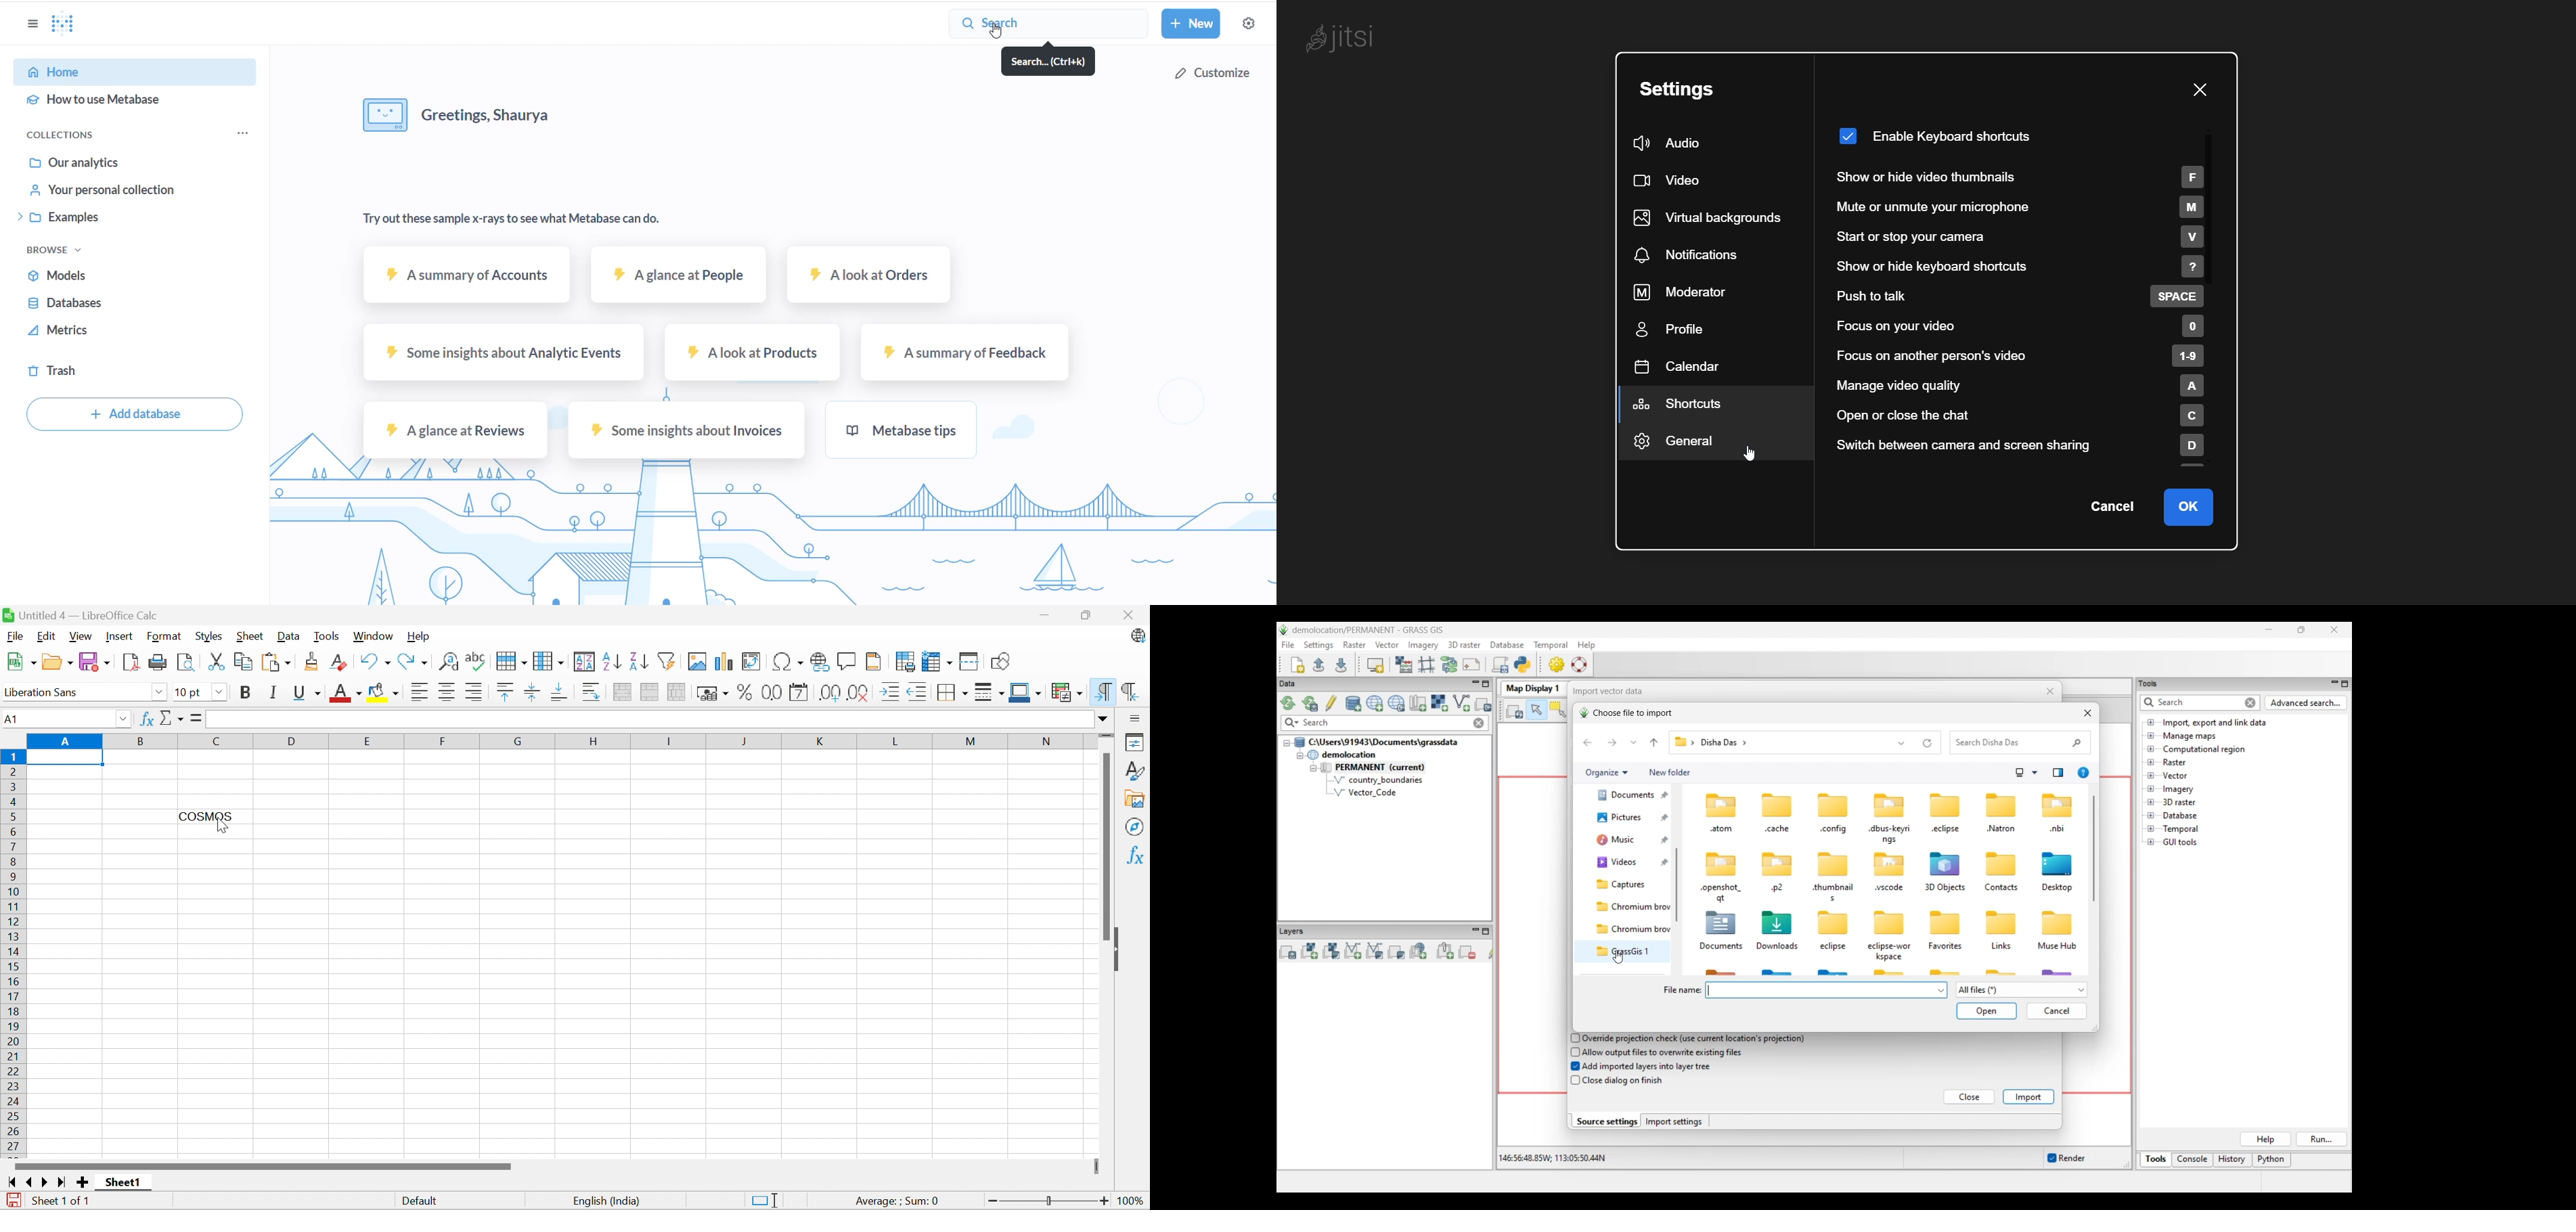  Describe the element at coordinates (1345, 39) in the screenshot. I see `jitsi` at that location.